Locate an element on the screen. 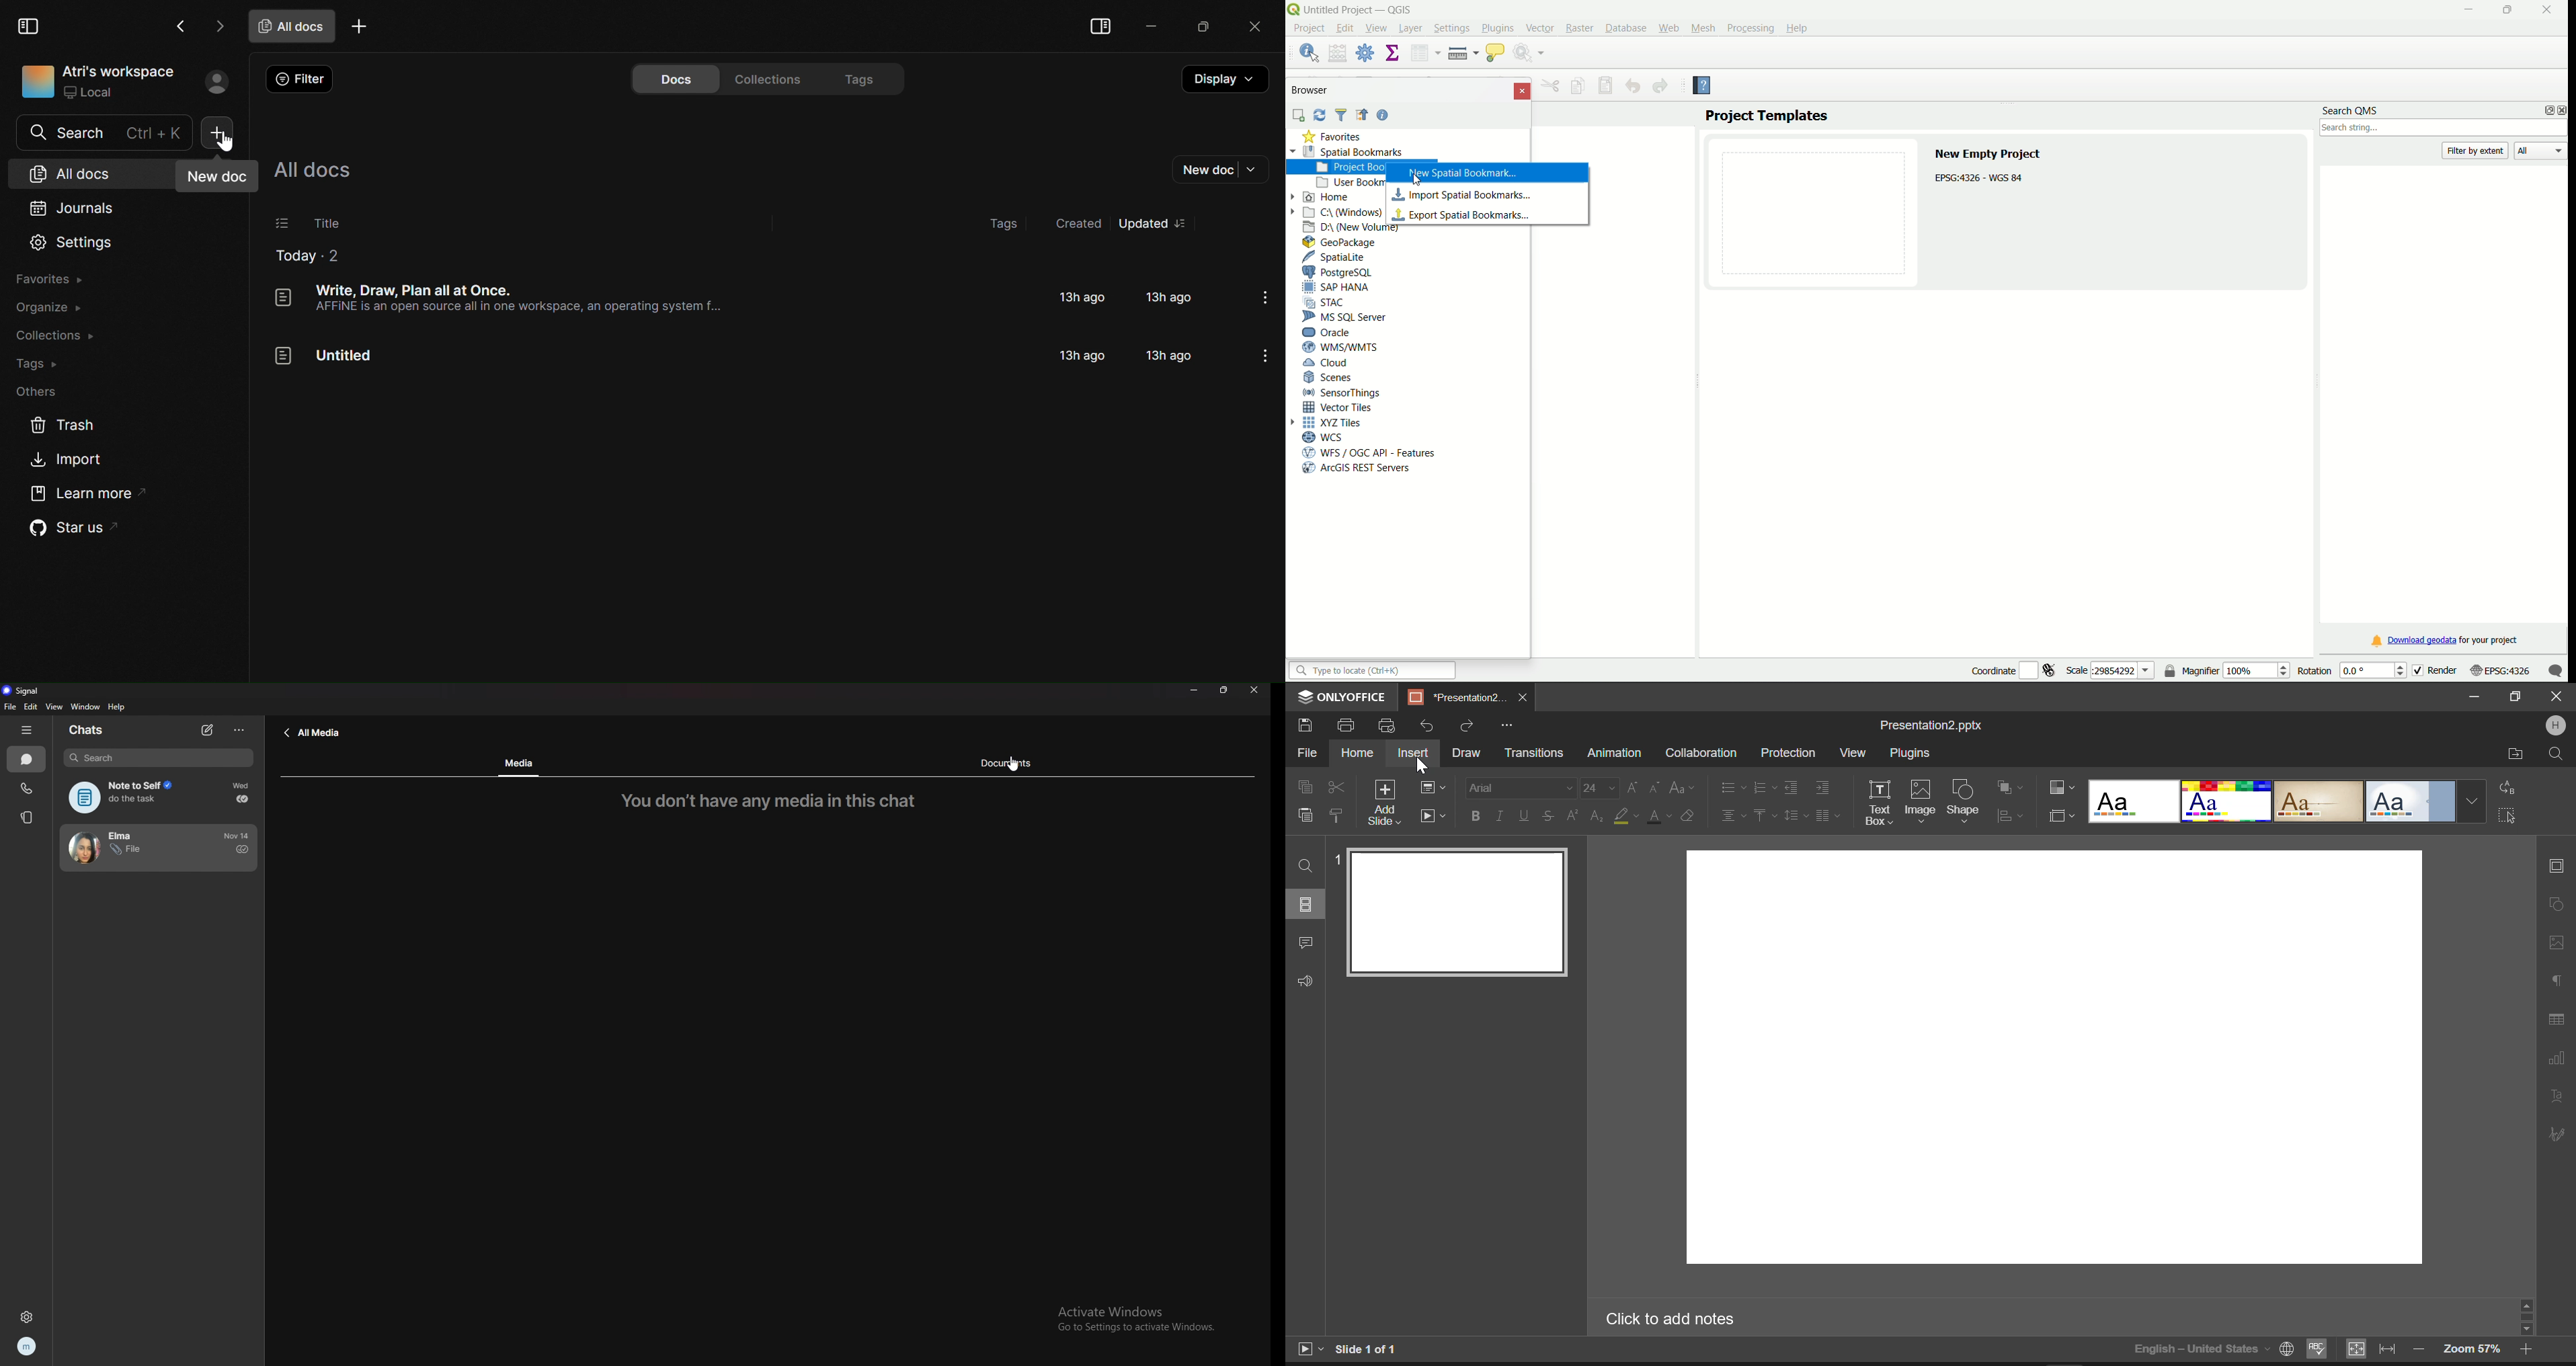 The image size is (2576, 1372). Insert is located at coordinates (1414, 752).